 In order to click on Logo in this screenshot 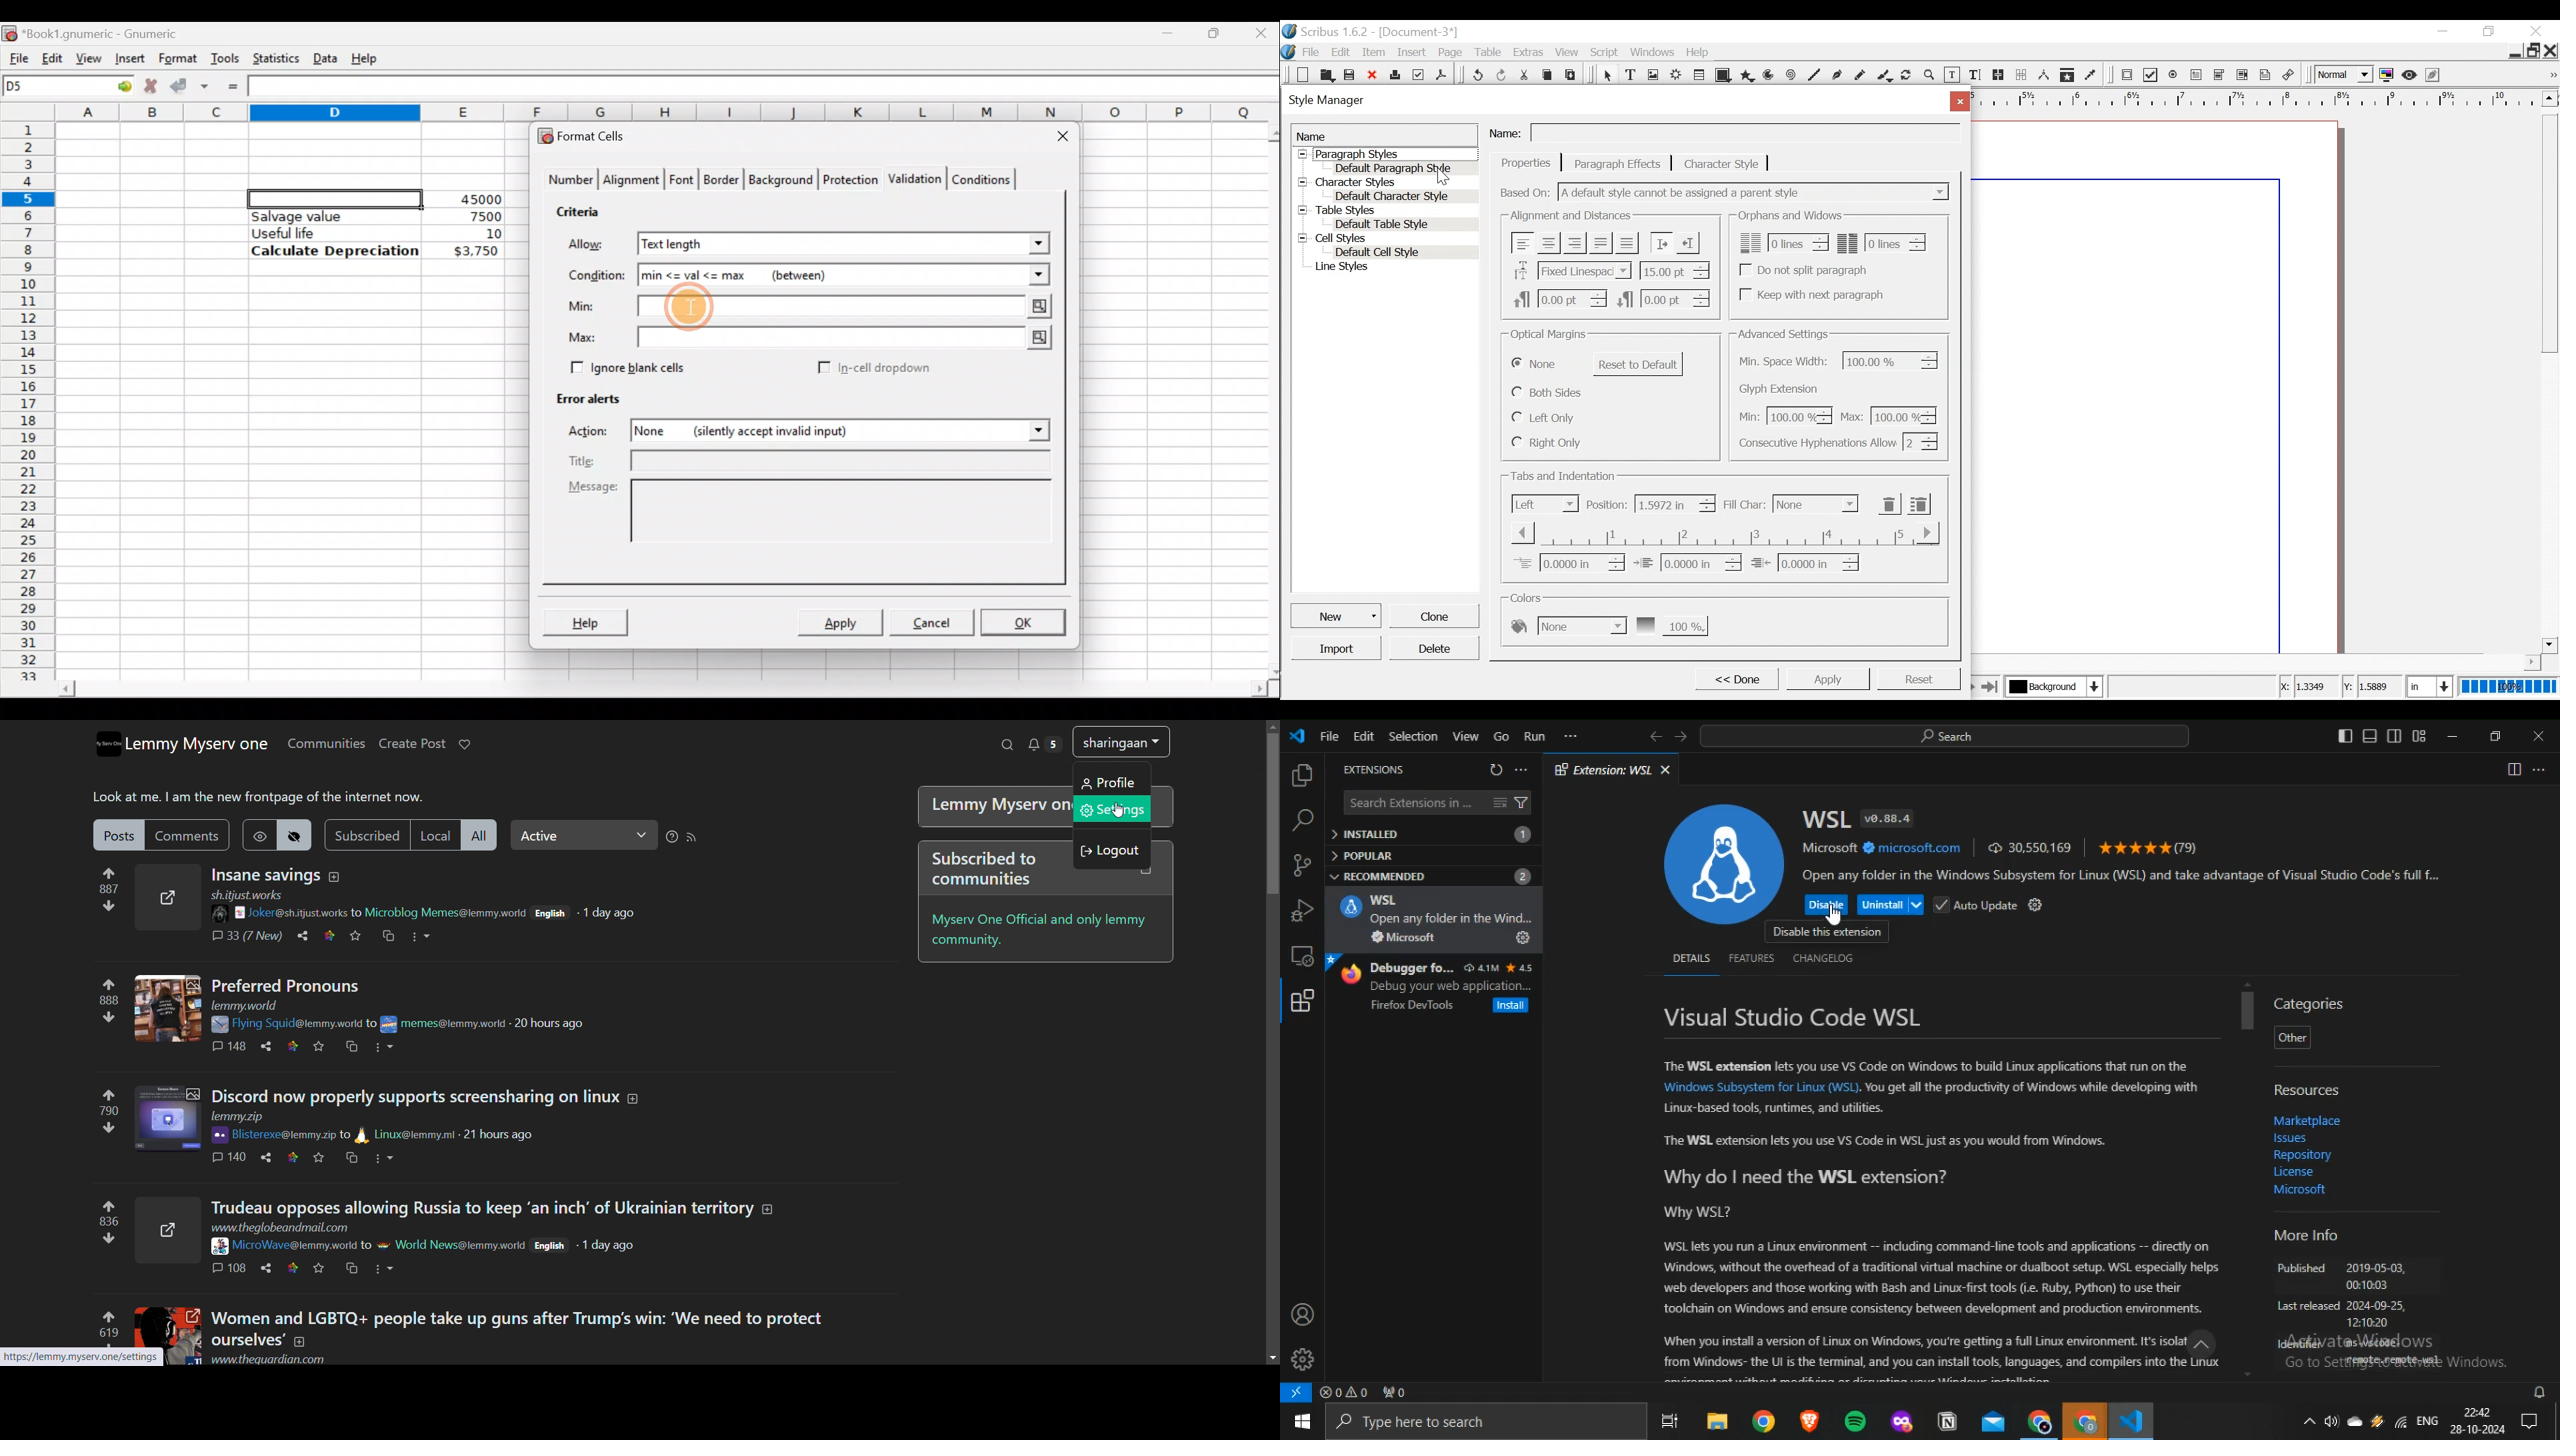, I will do `click(1289, 51)`.